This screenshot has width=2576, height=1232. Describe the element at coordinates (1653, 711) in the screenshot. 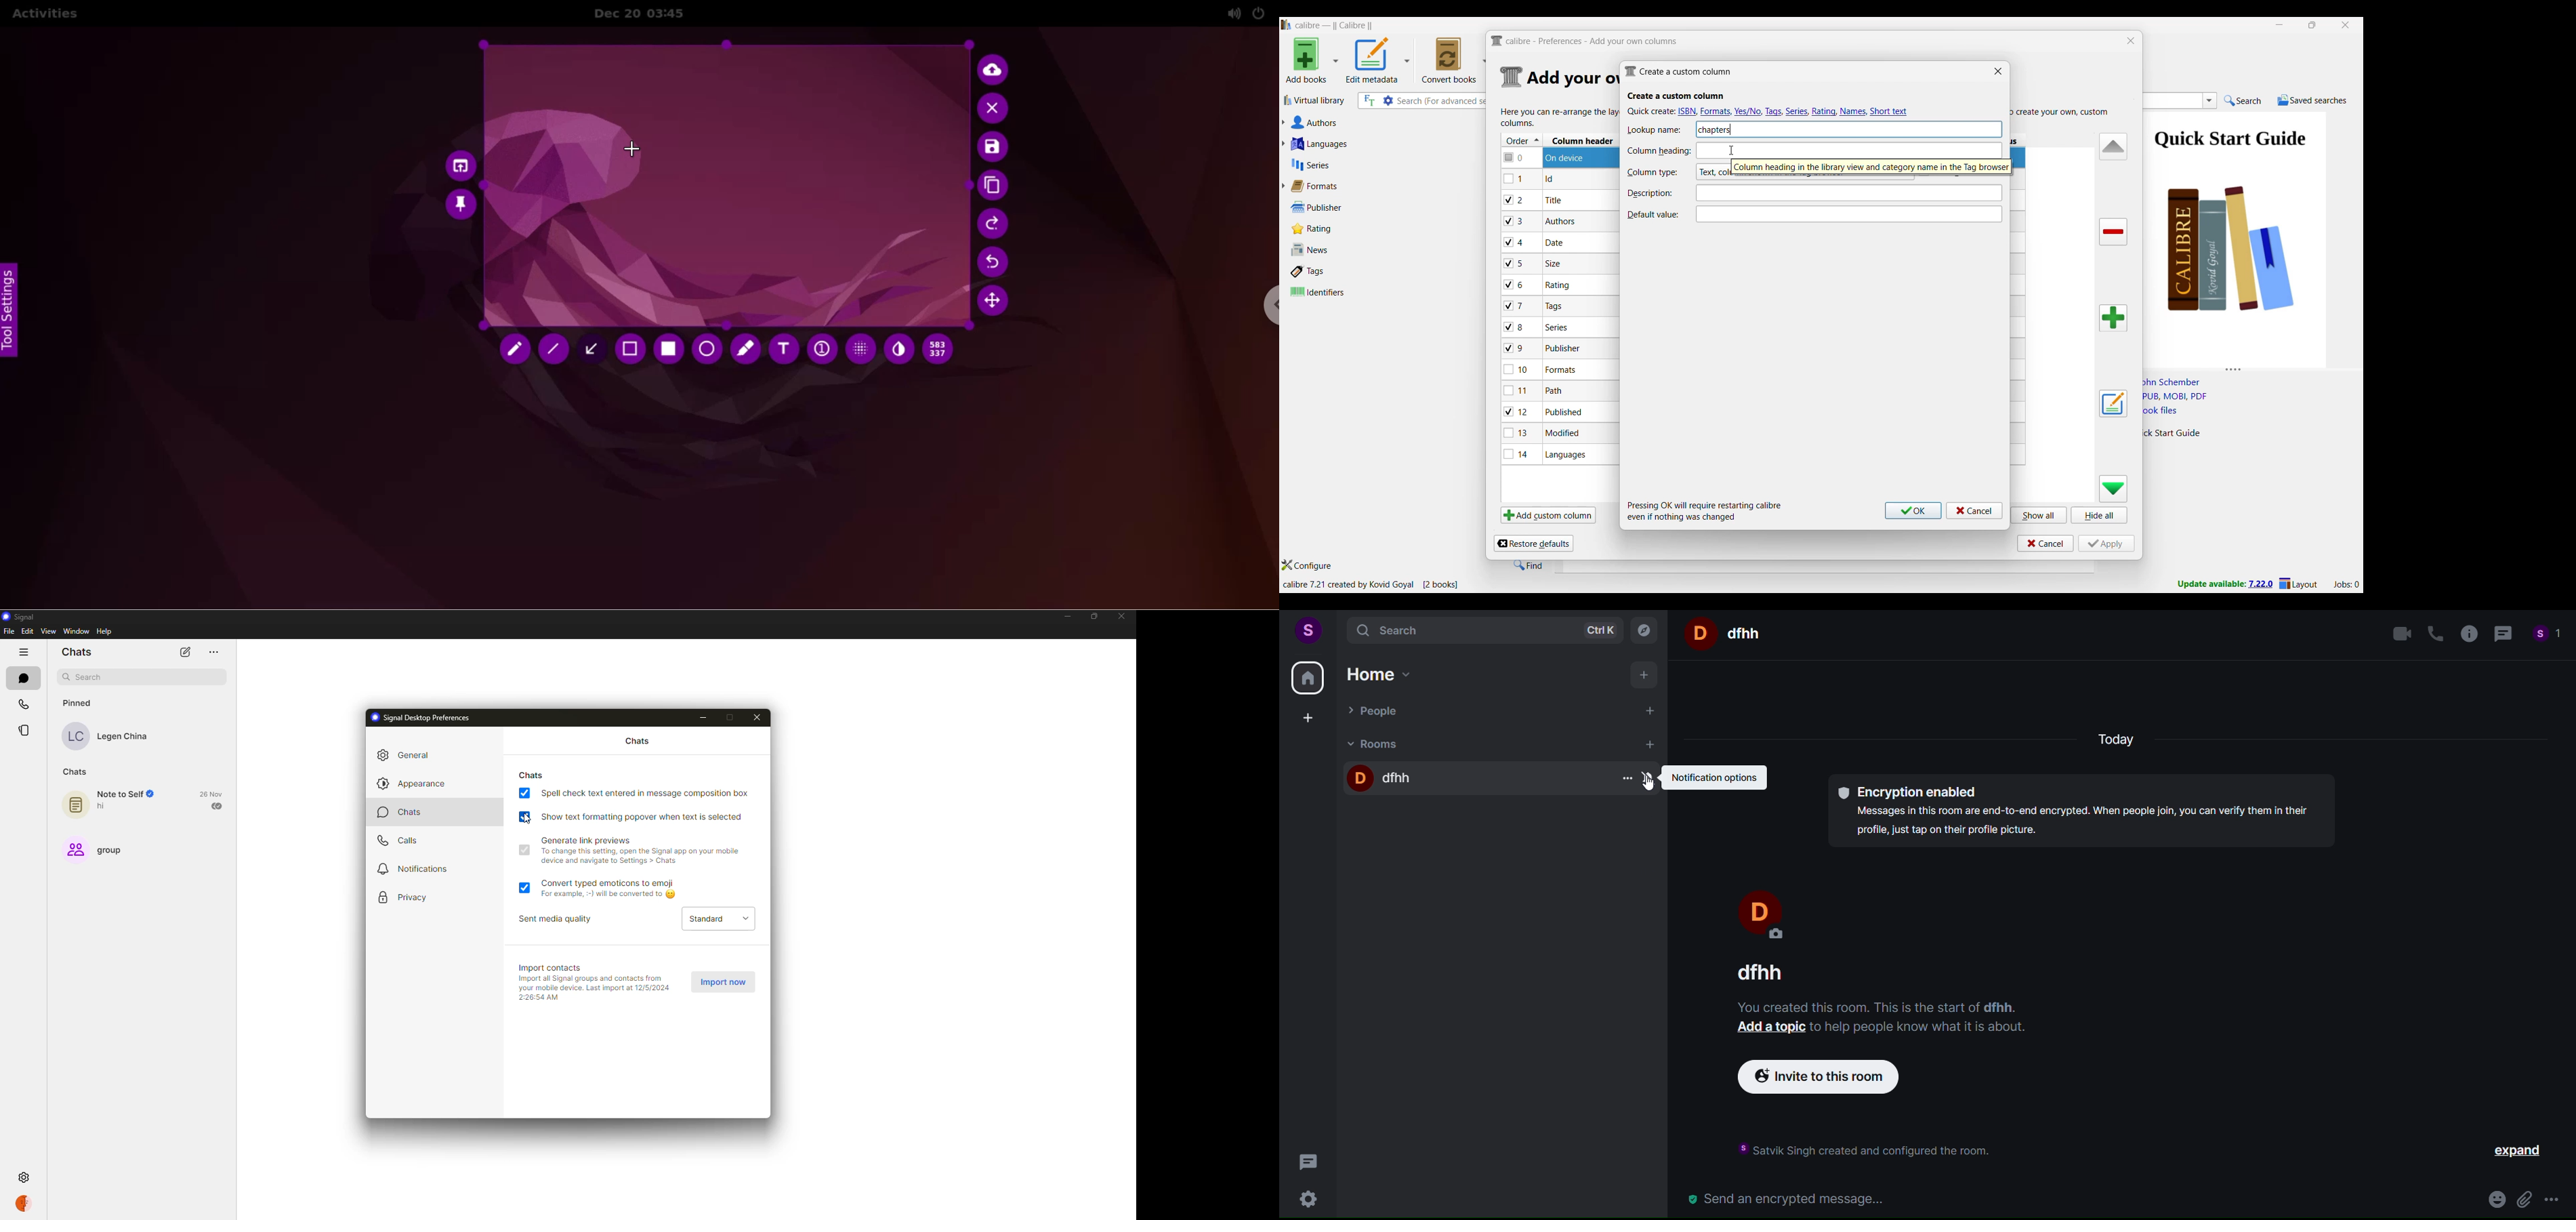

I see `start chat` at that location.